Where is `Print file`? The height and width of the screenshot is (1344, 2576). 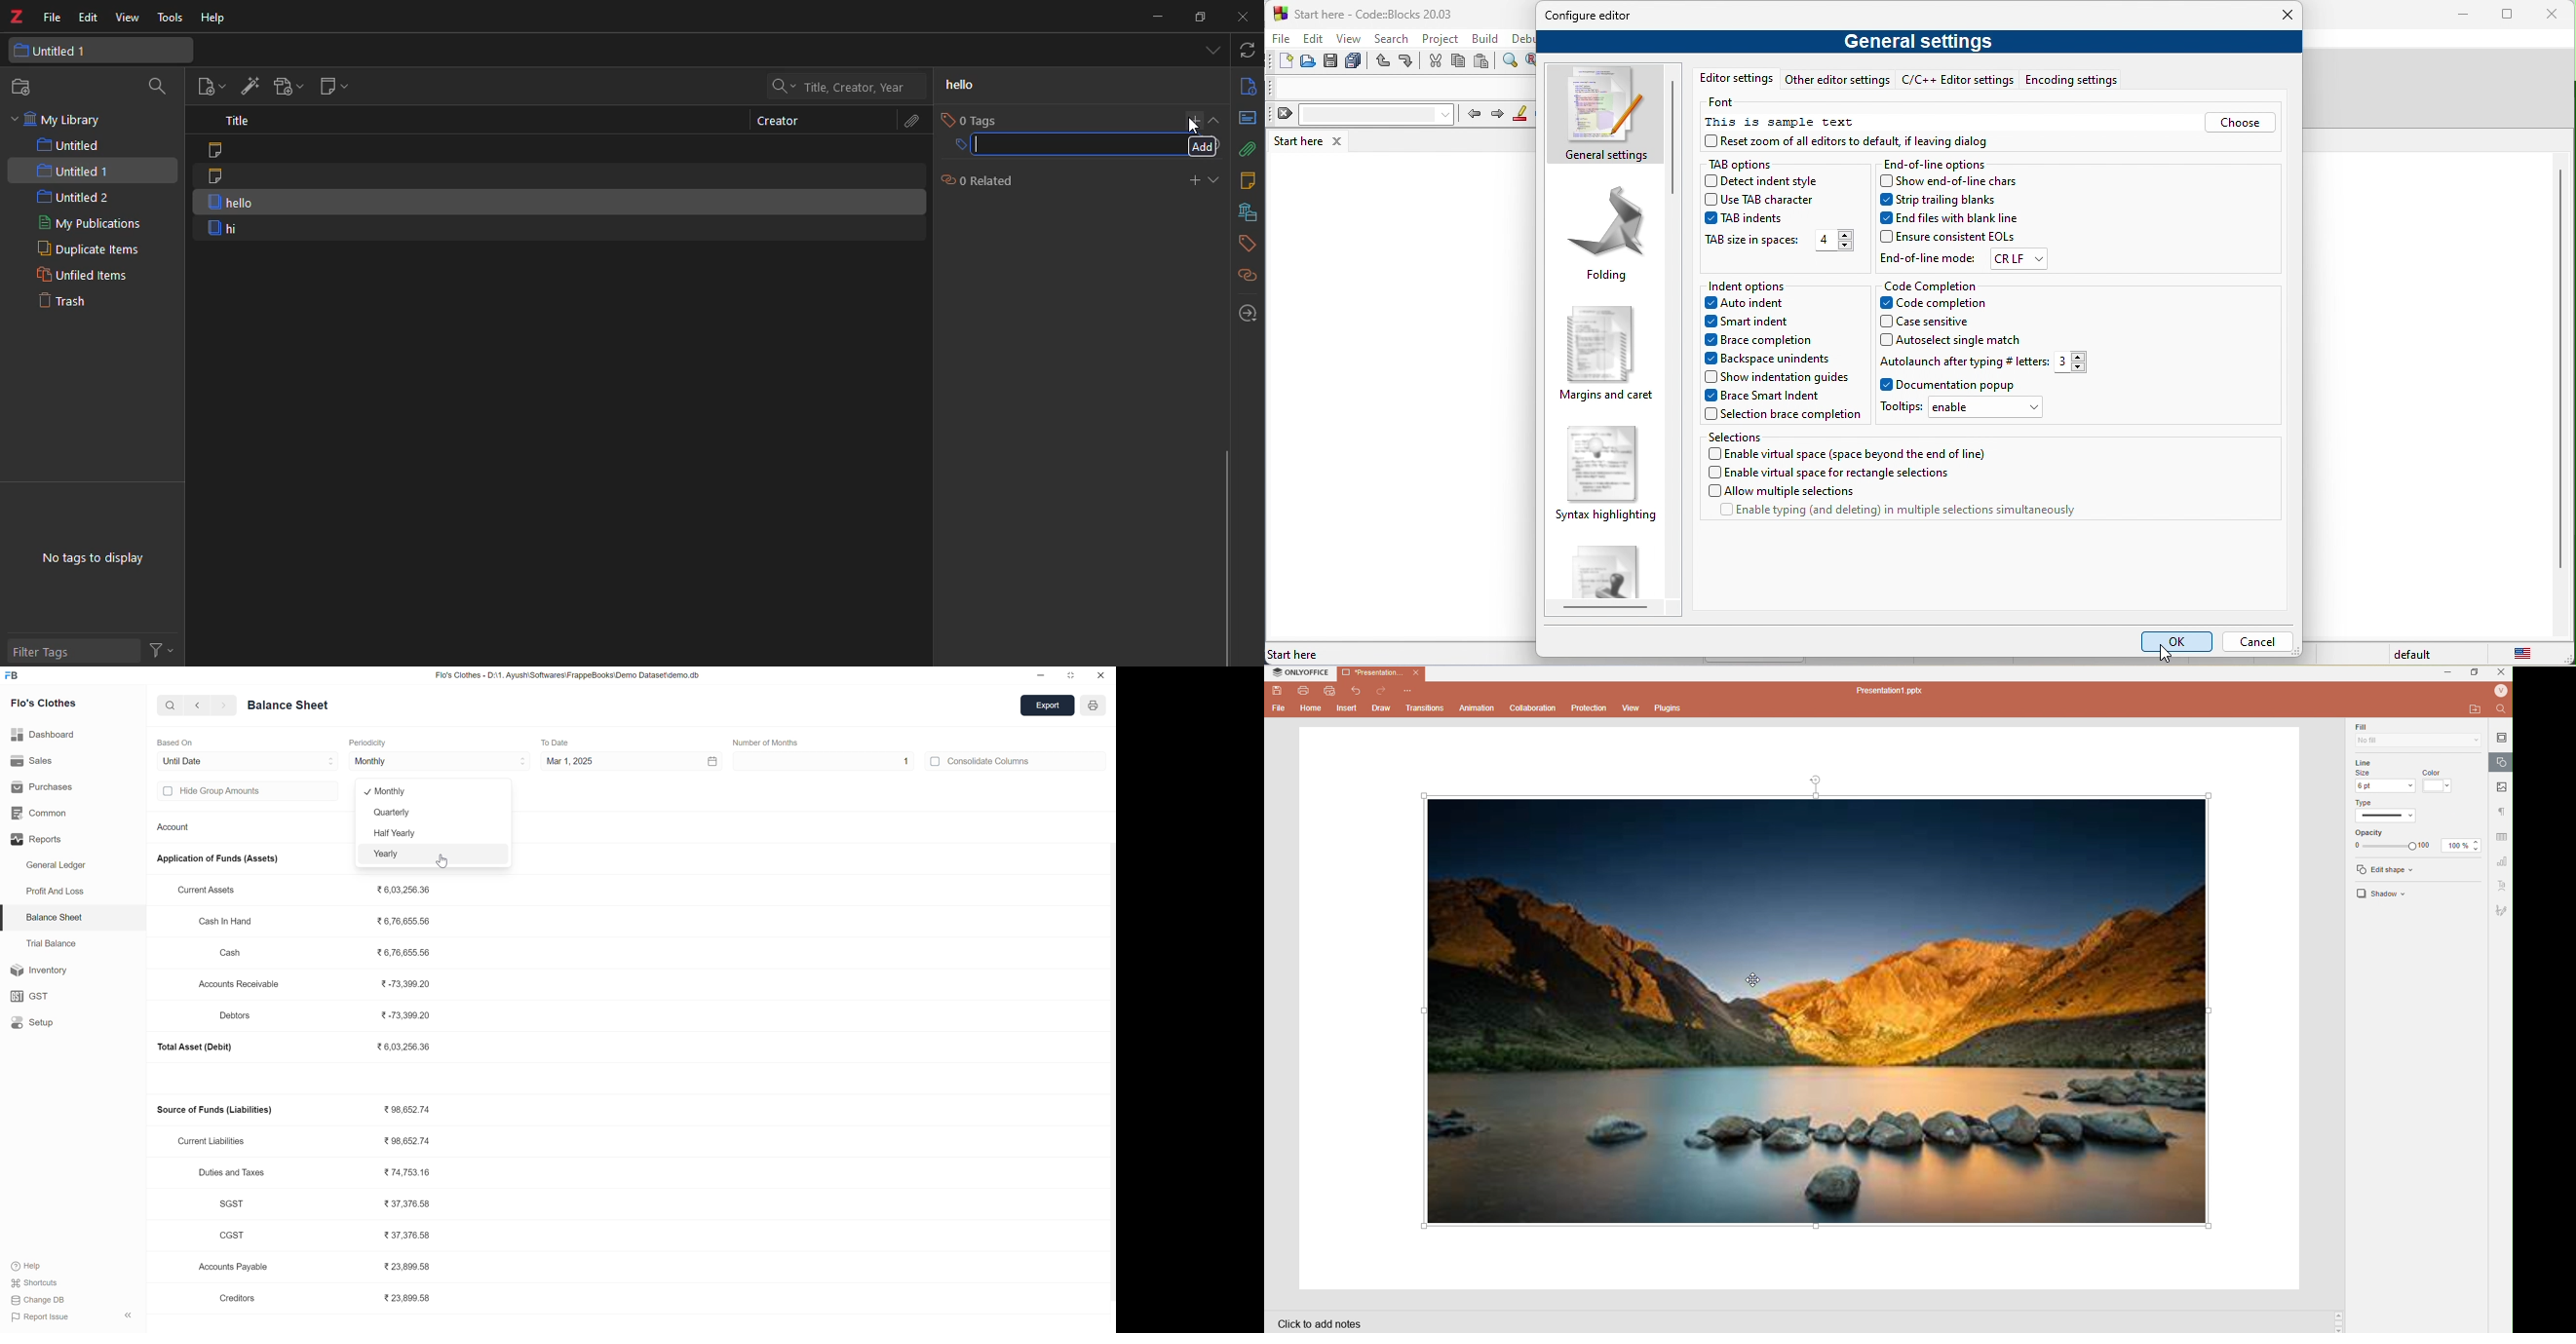
Print file is located at coordinates (1303, 691).